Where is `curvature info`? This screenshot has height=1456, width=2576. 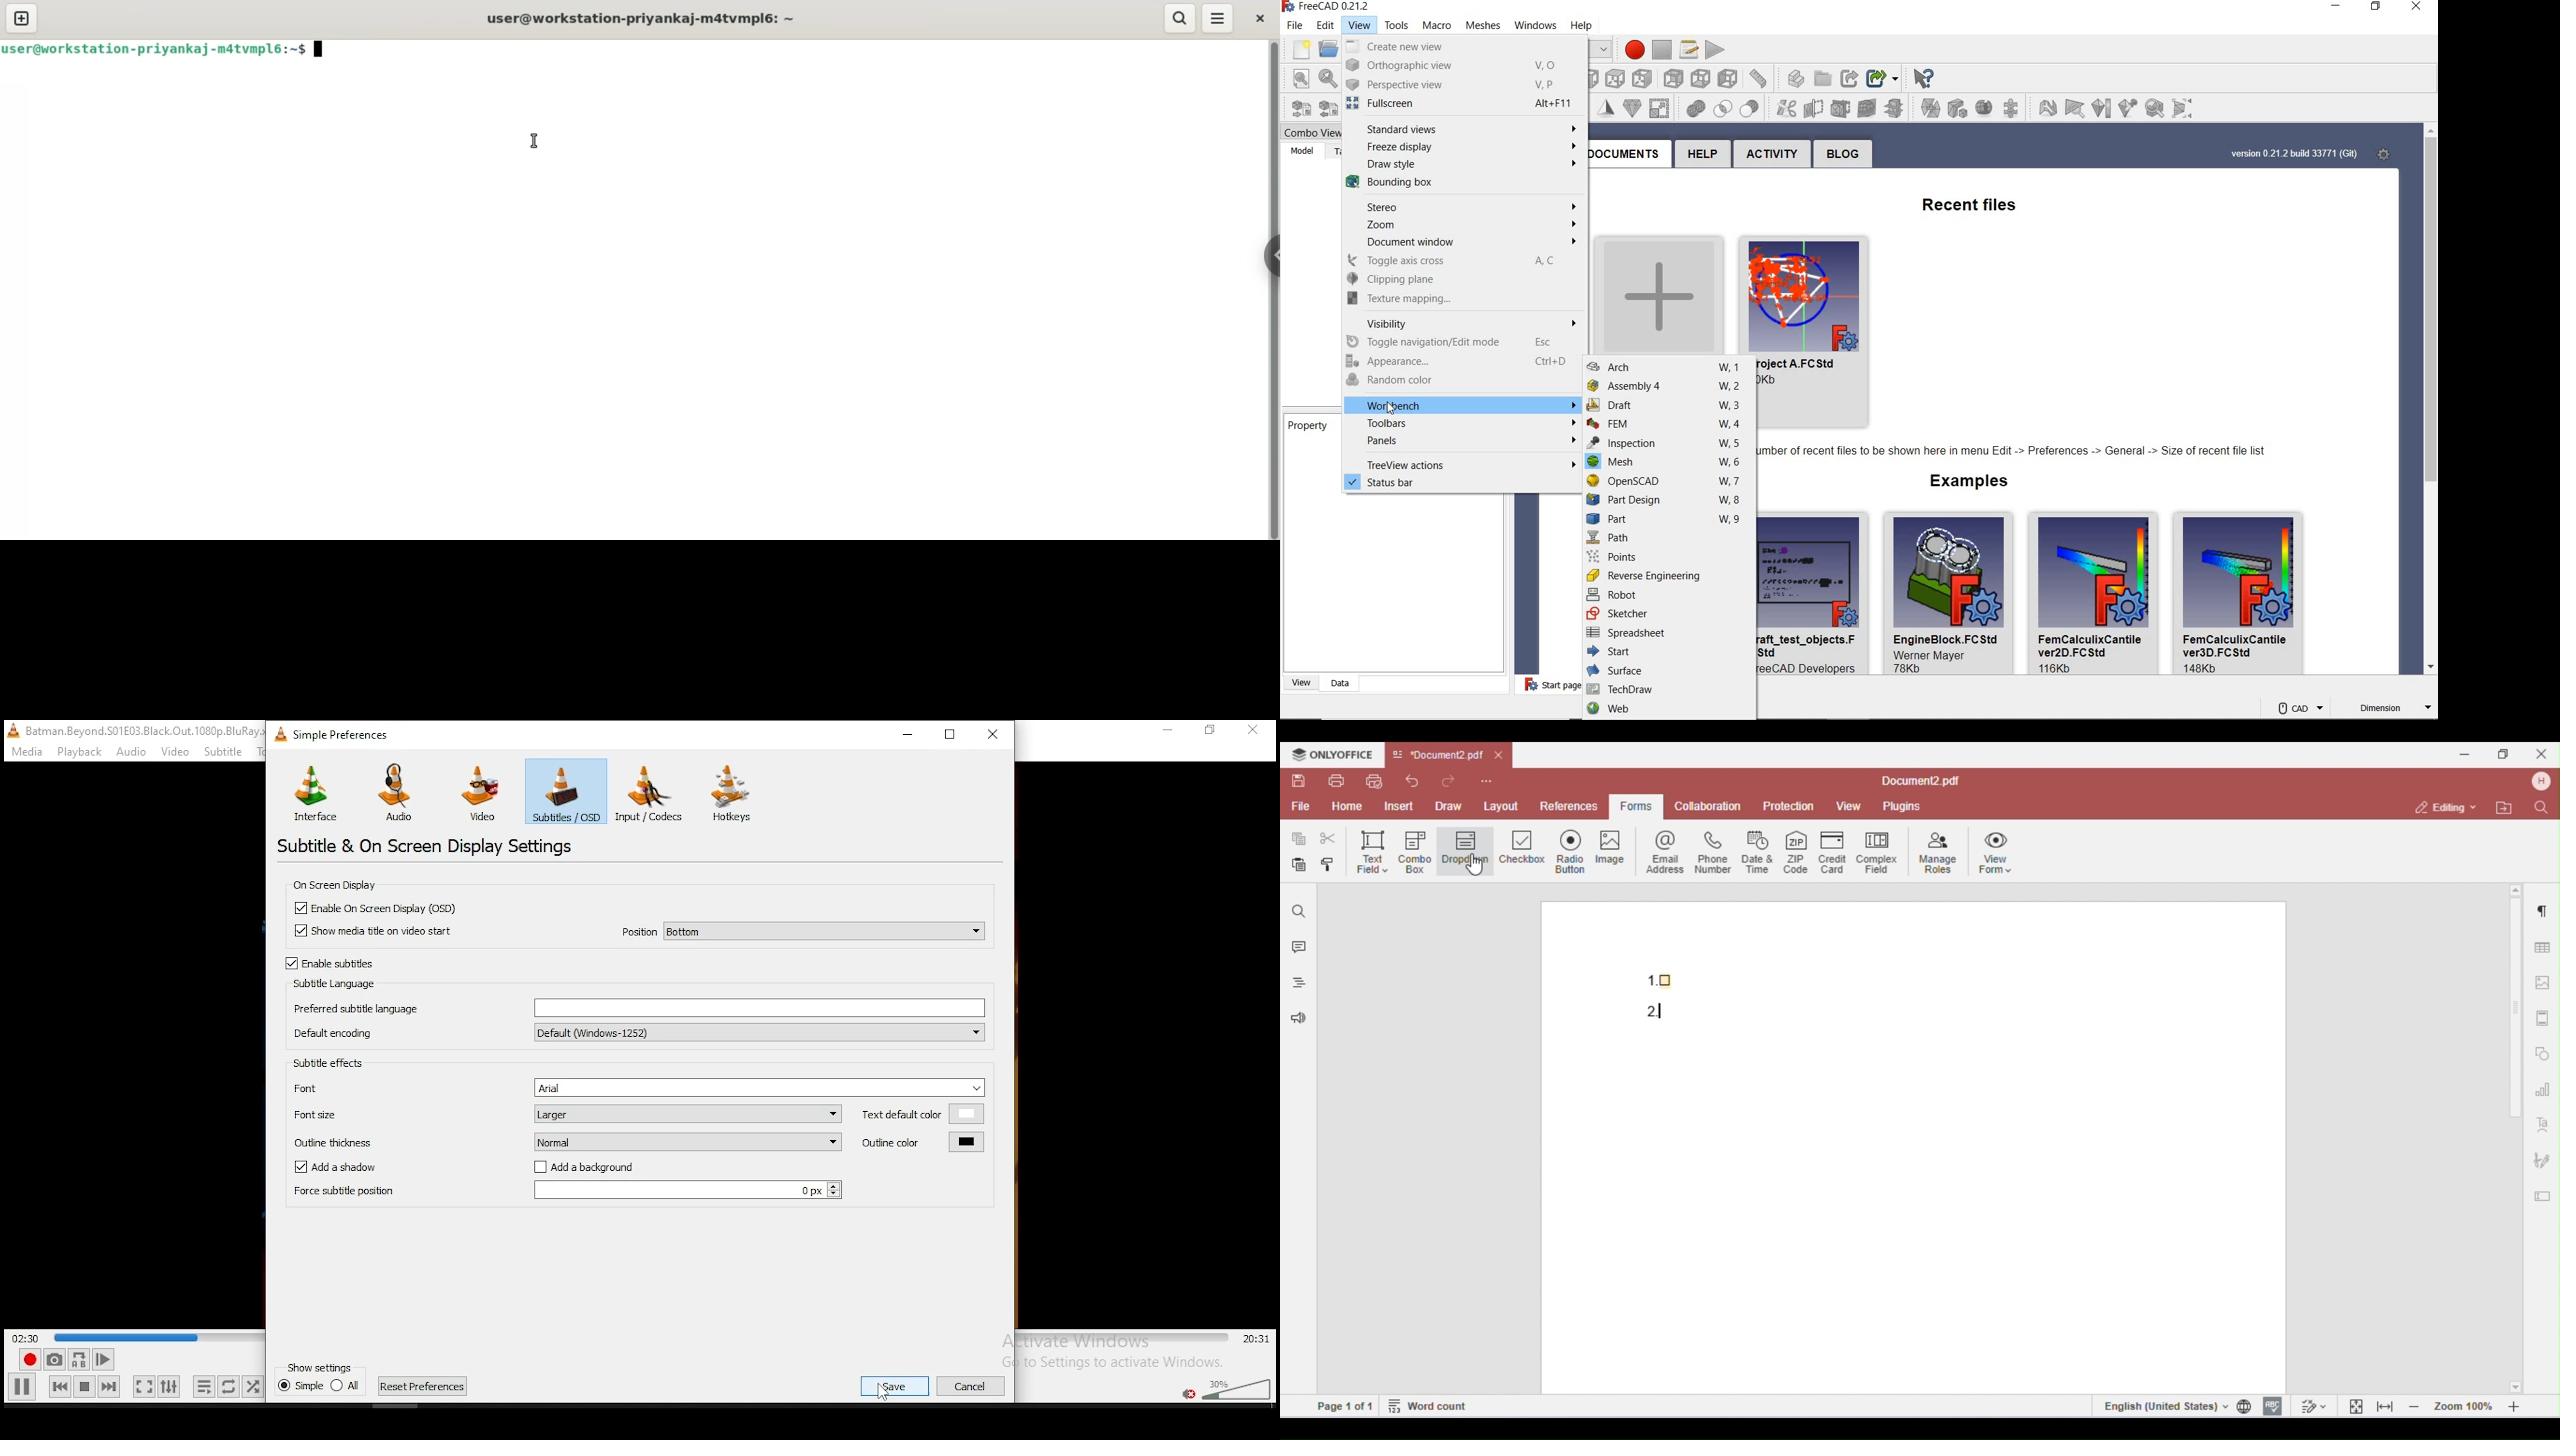
curvature info is located at coordinates (2130, 106).